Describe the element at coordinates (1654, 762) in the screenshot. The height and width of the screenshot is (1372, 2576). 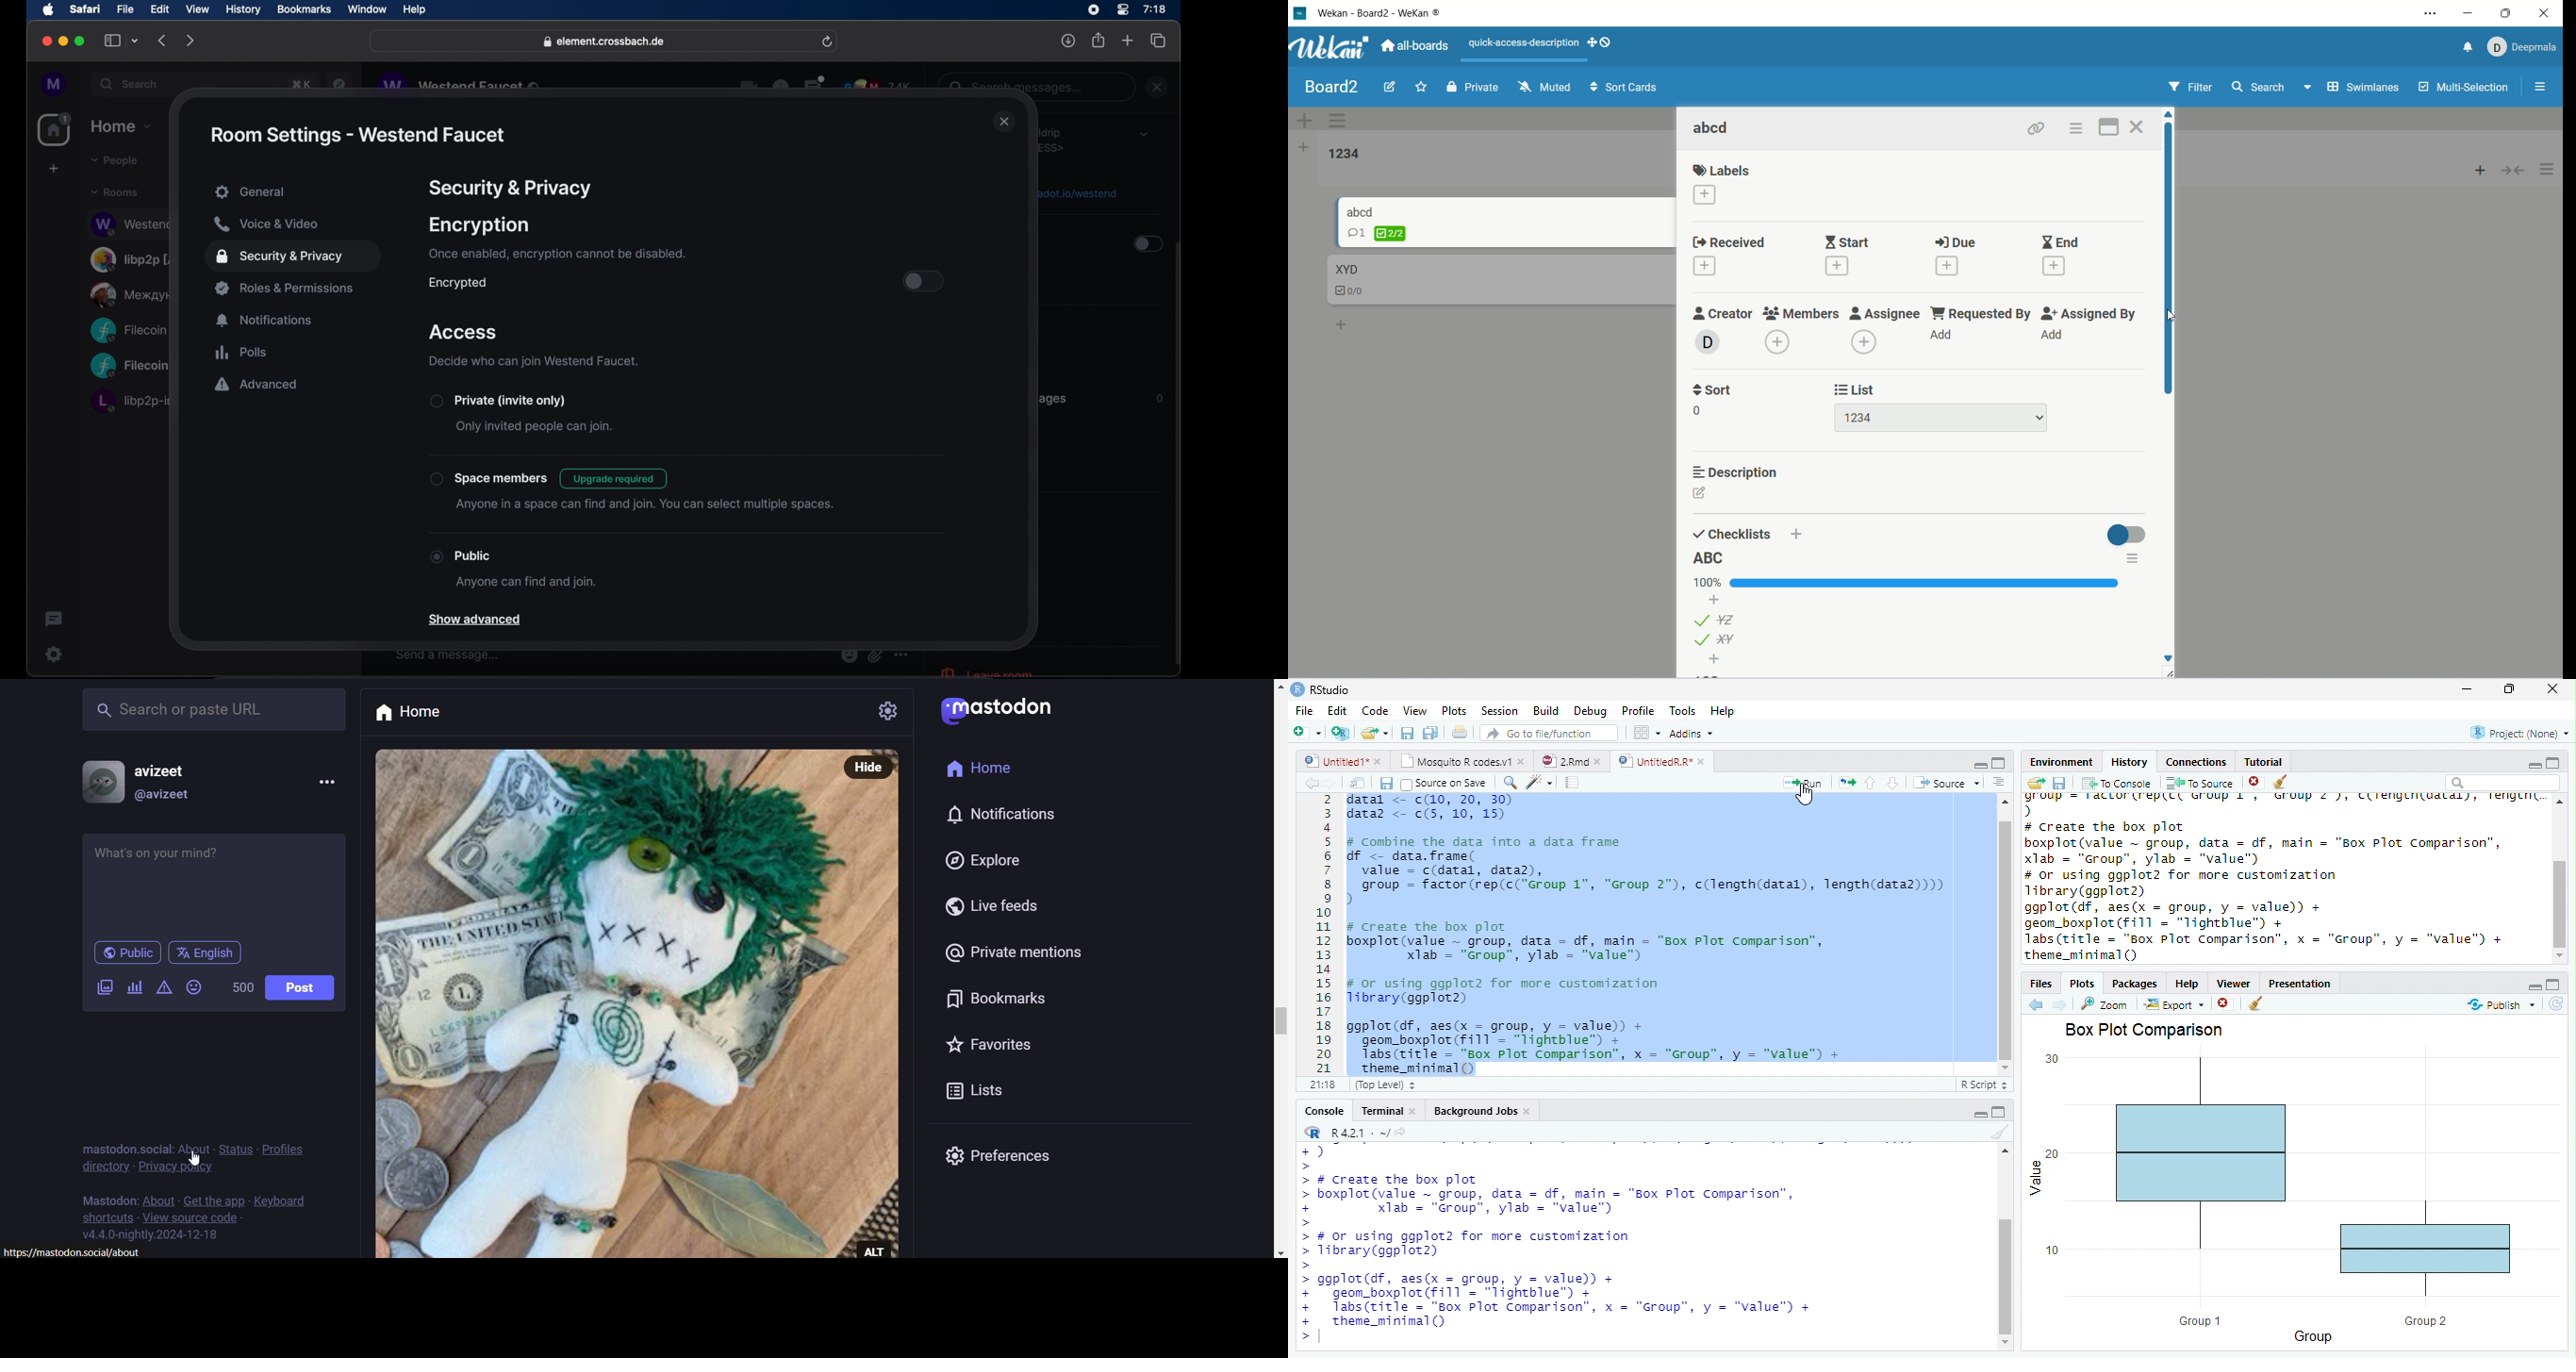
I see `UntitledR.R*` at that location.